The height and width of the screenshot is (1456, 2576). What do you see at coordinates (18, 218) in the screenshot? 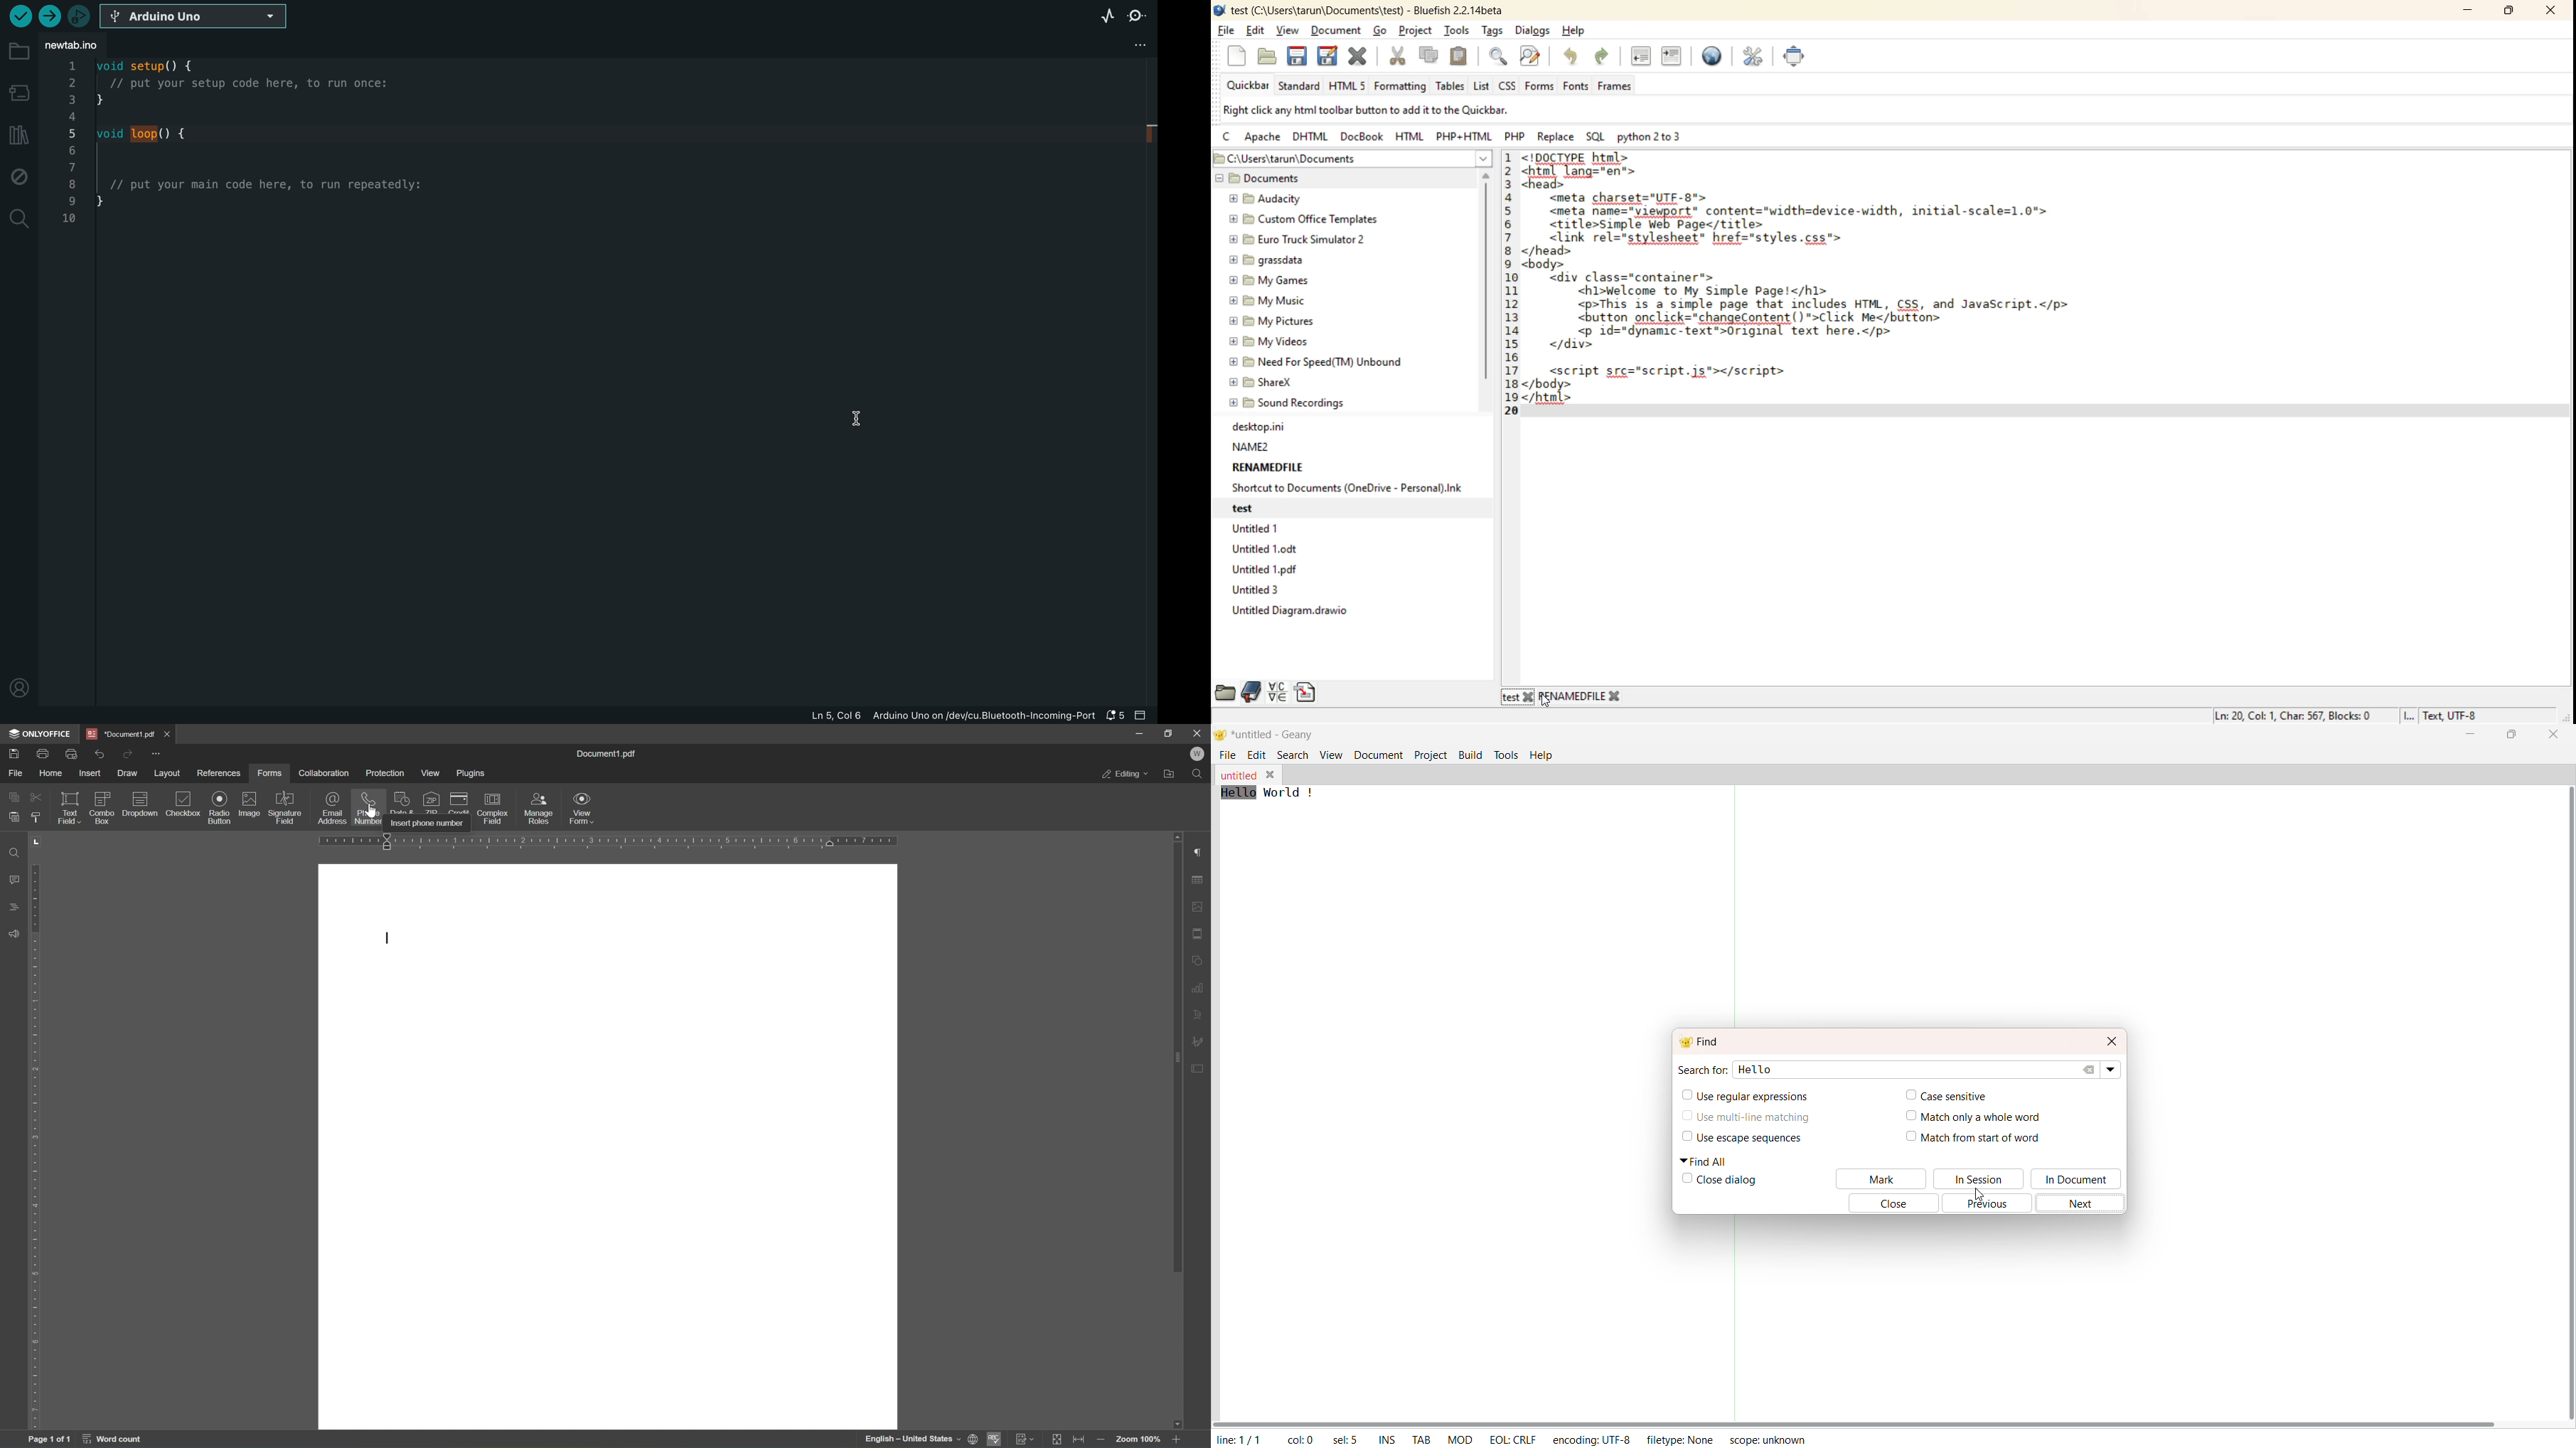
I see `search` at bounding box center [18, 218].